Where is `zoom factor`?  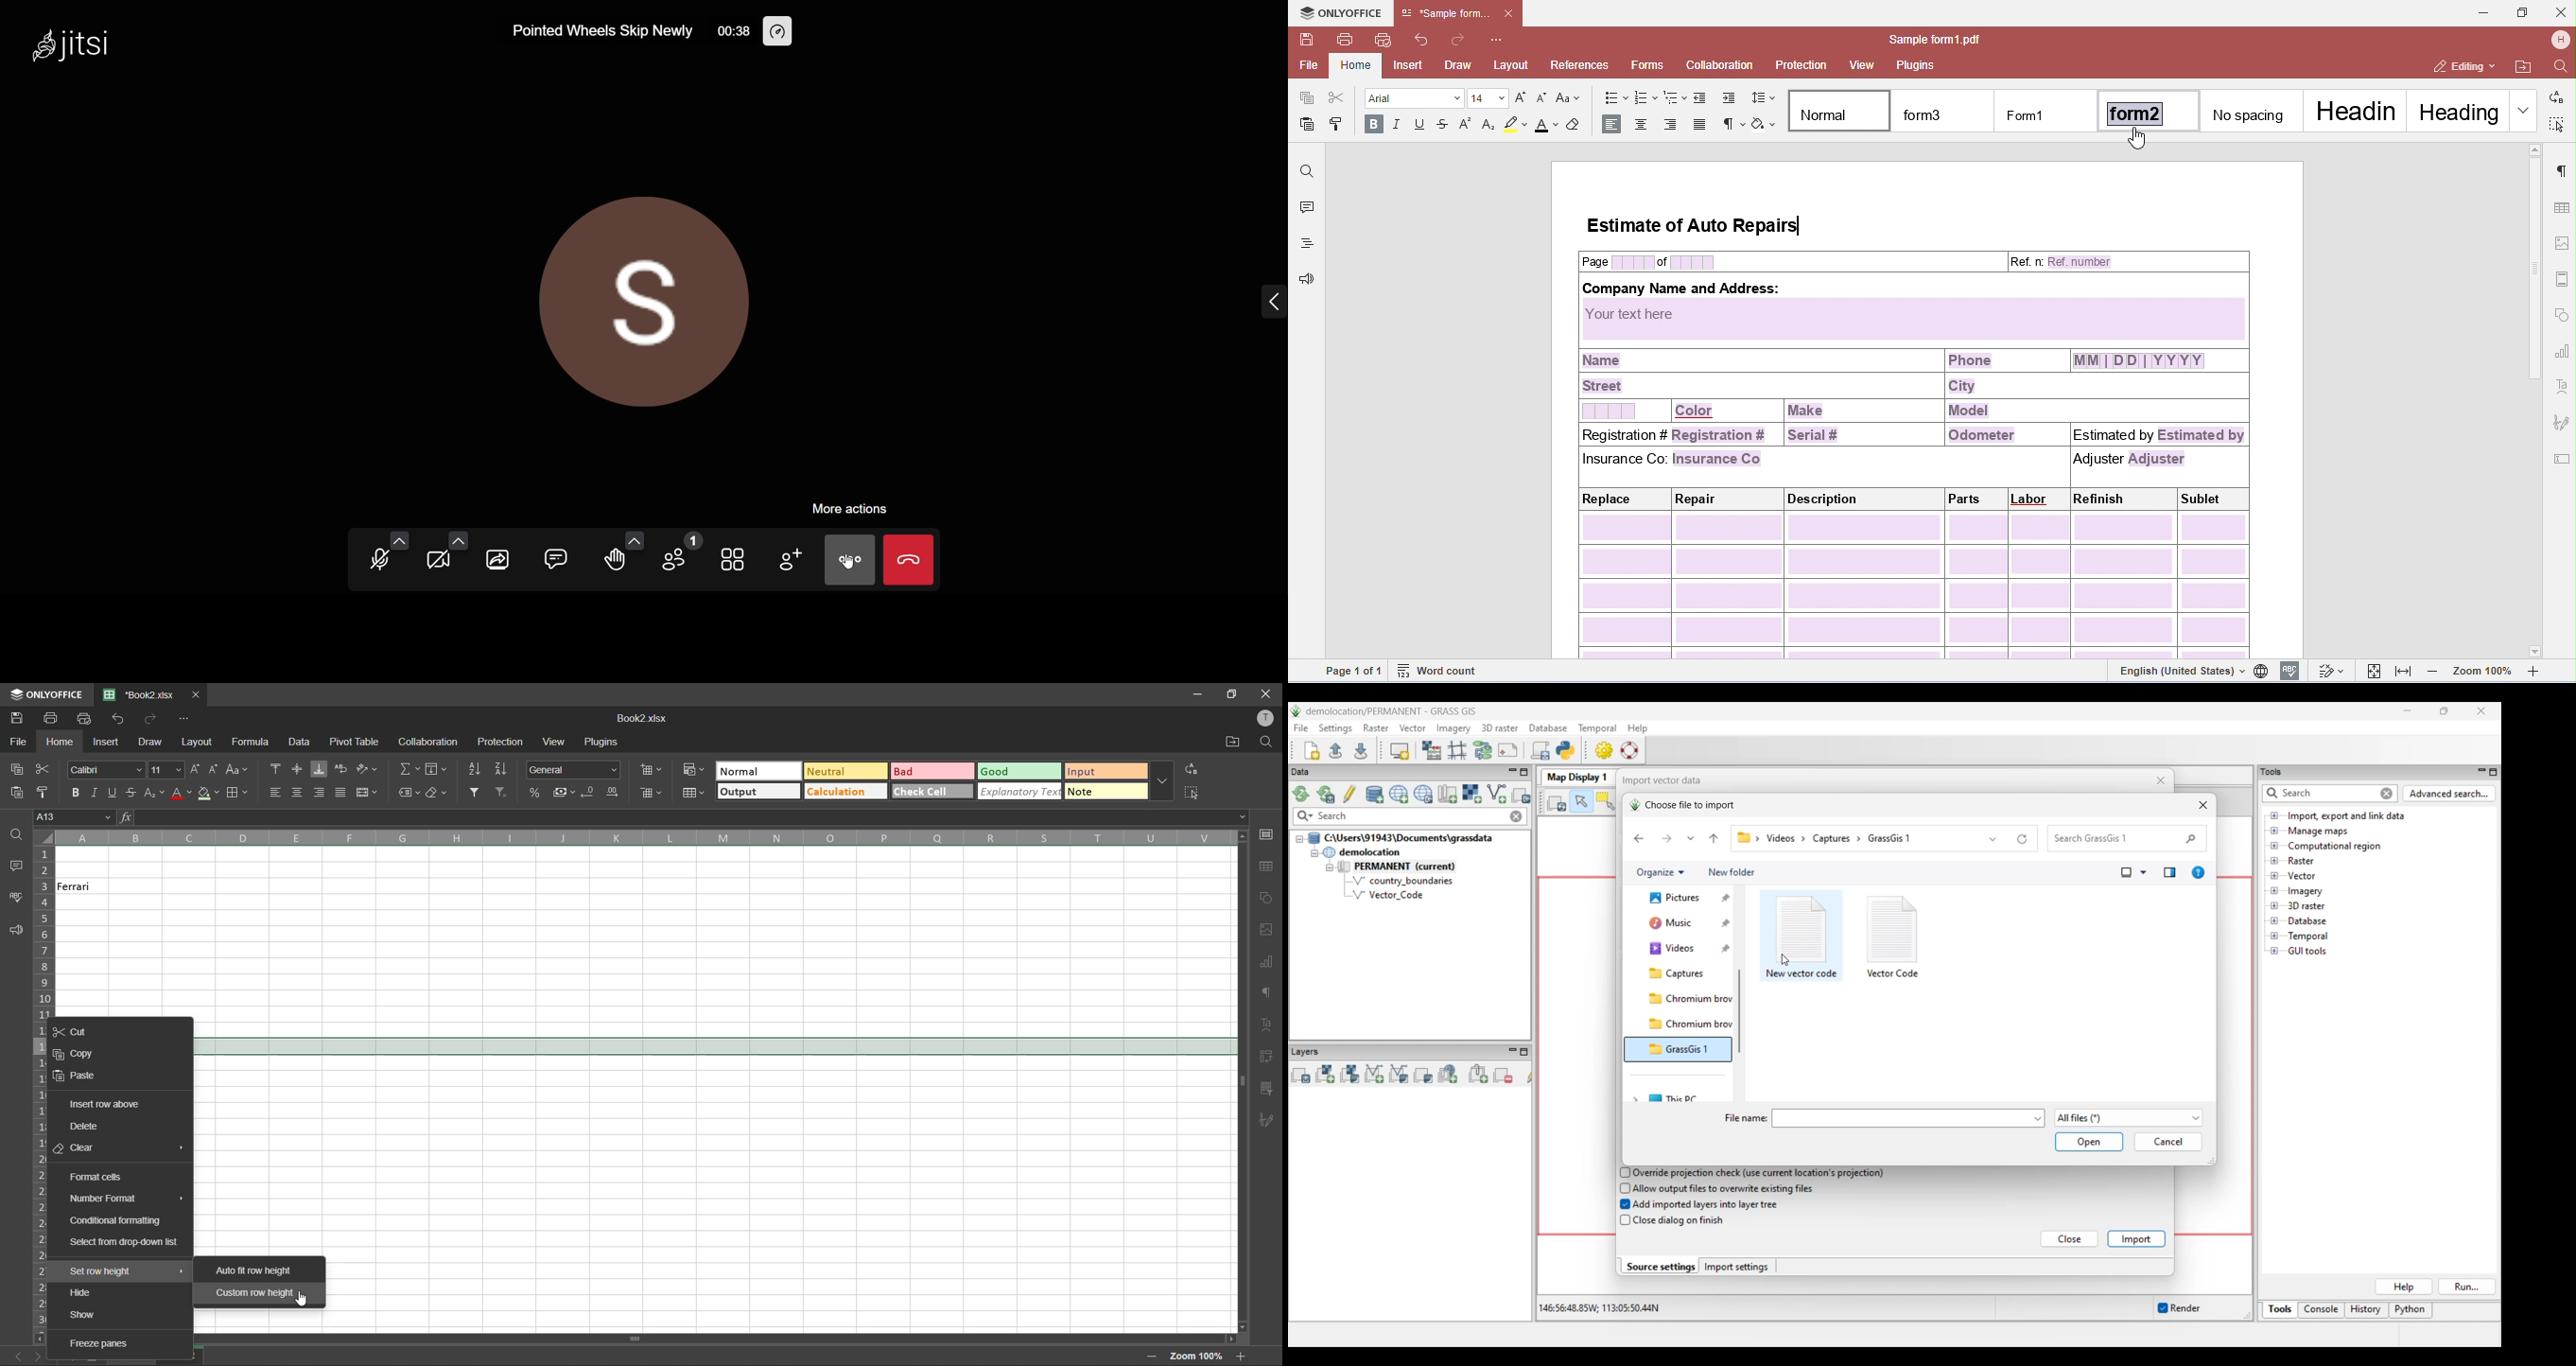 zoom factor is located at coordinates (1199, 1356).